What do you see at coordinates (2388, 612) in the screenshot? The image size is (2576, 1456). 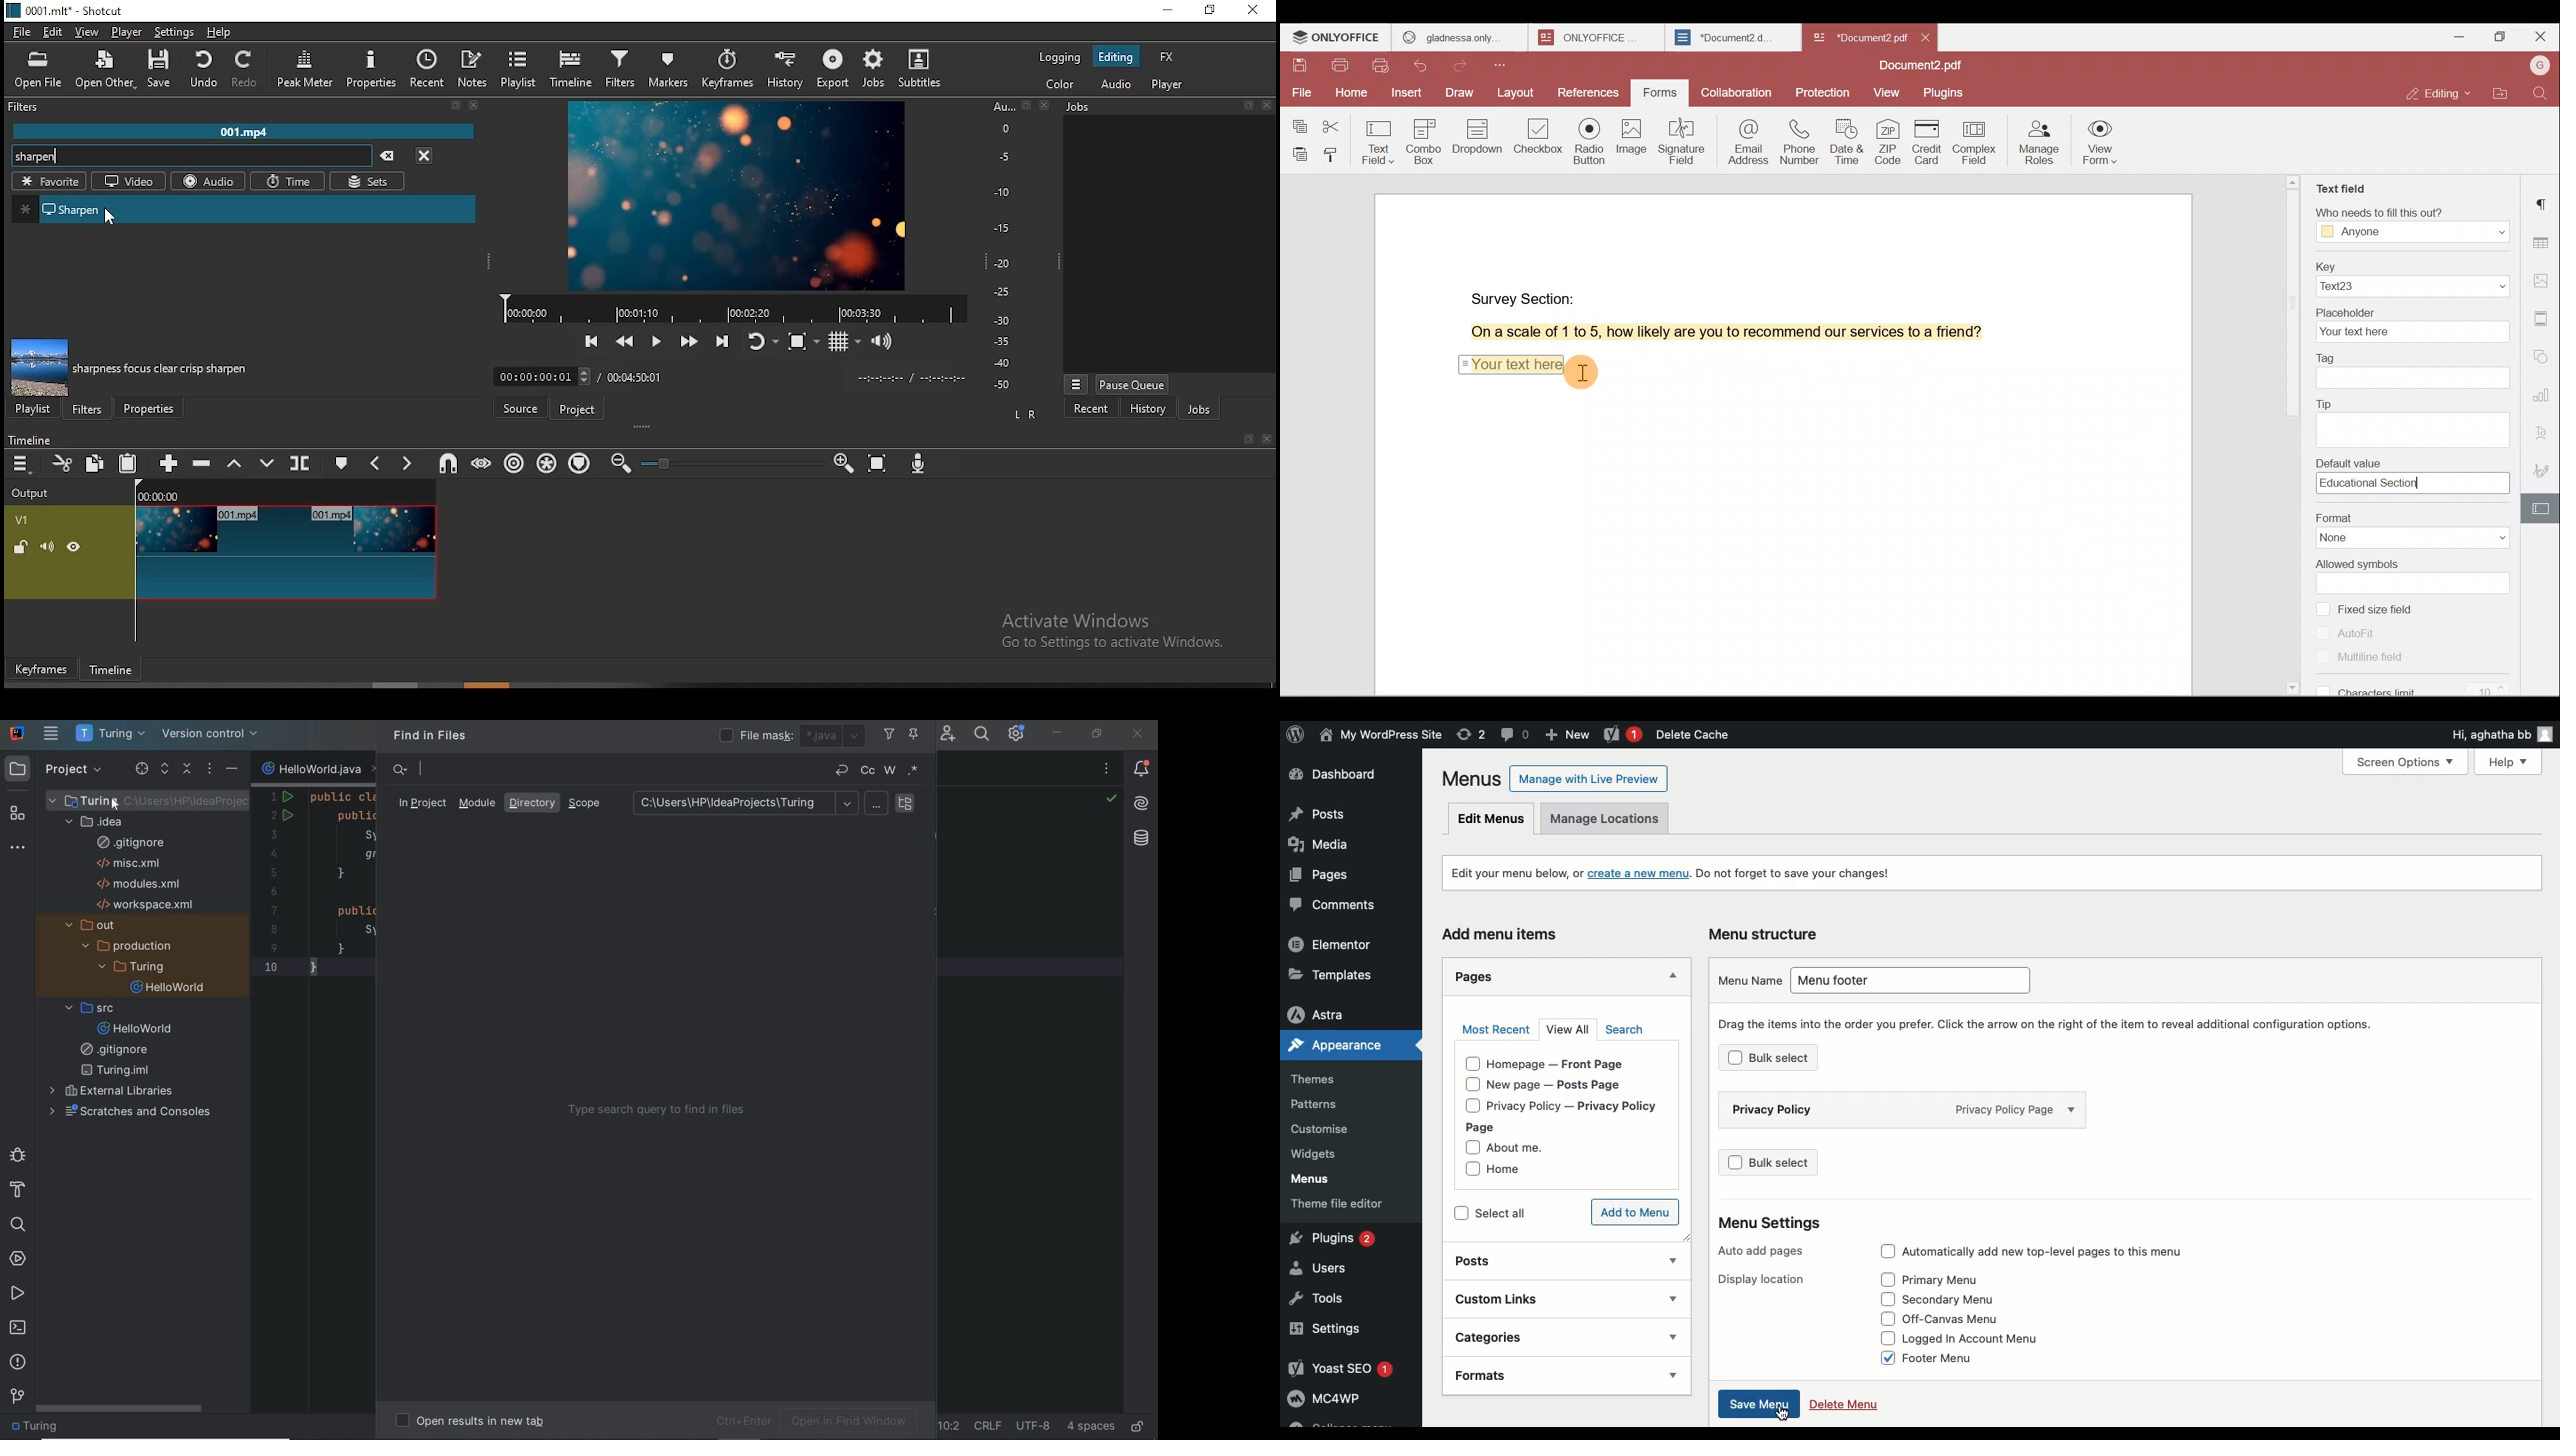 I see `Fixed size field` at bounding box center [2388, 612].